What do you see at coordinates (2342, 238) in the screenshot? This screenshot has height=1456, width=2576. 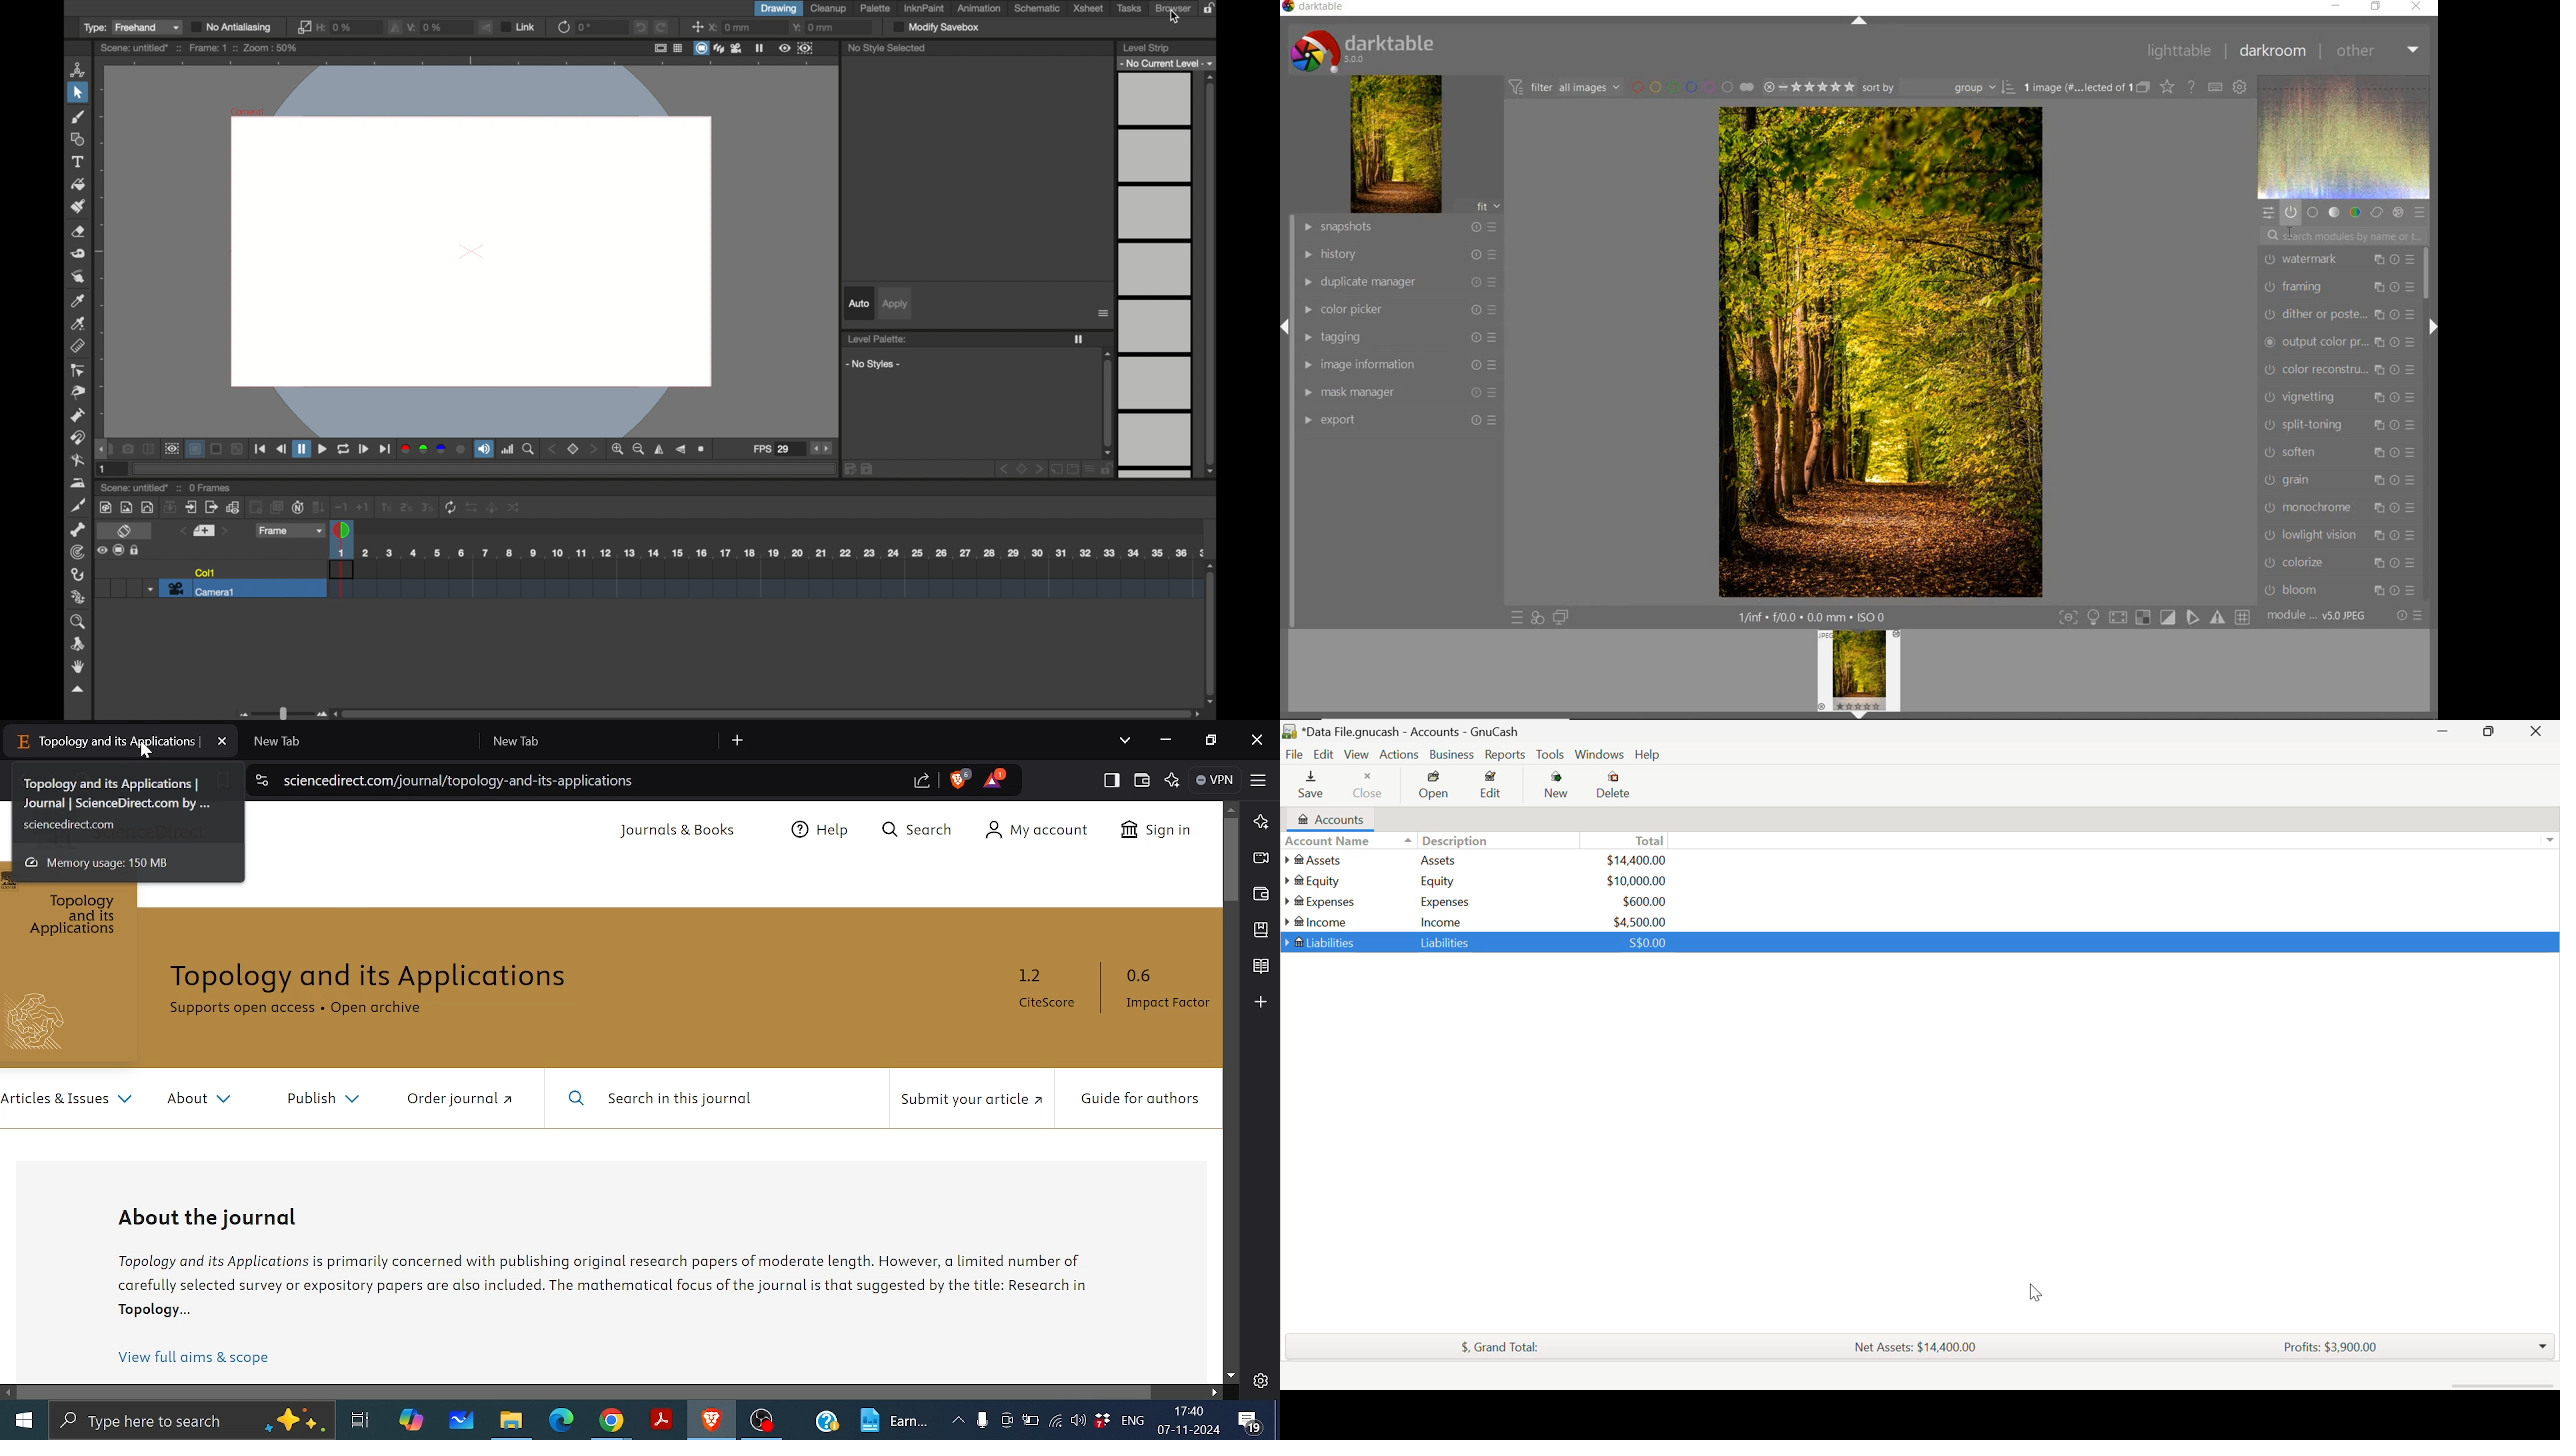 I see `search module` at bounding box center [2342, 238].